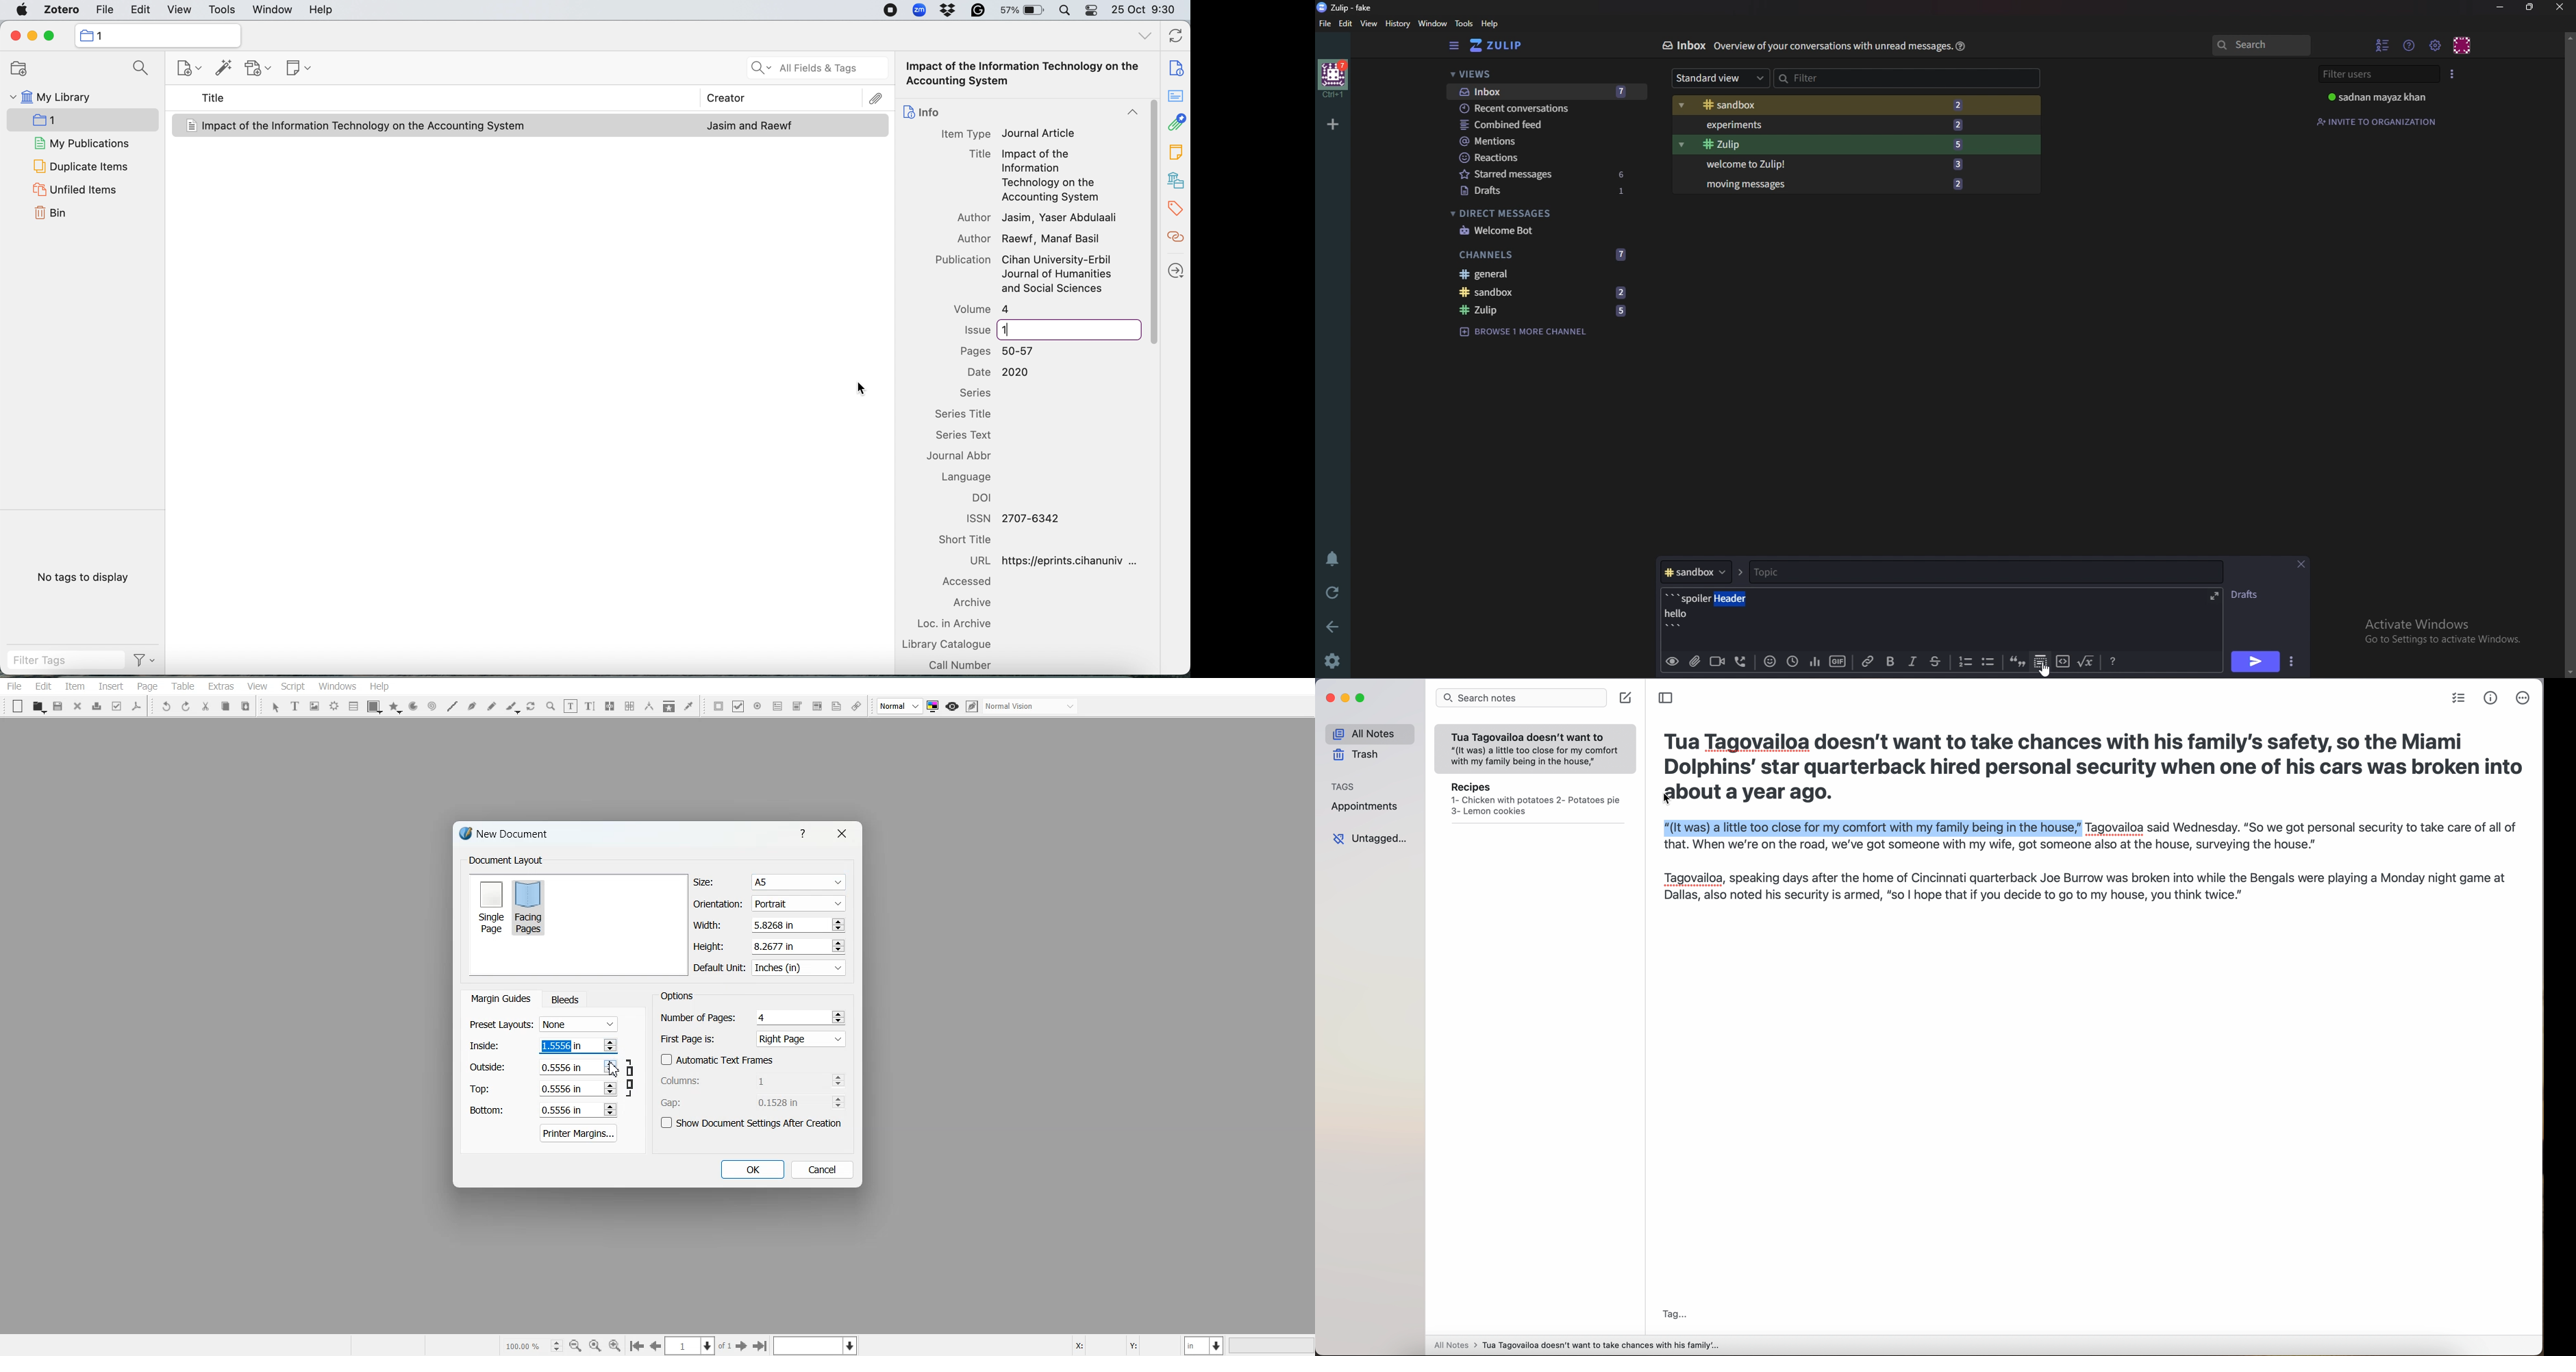  What do you see at coordinates (551, 706) in the screenshot?
I see `Zoom in or Out` at bounding box center [551, 706].